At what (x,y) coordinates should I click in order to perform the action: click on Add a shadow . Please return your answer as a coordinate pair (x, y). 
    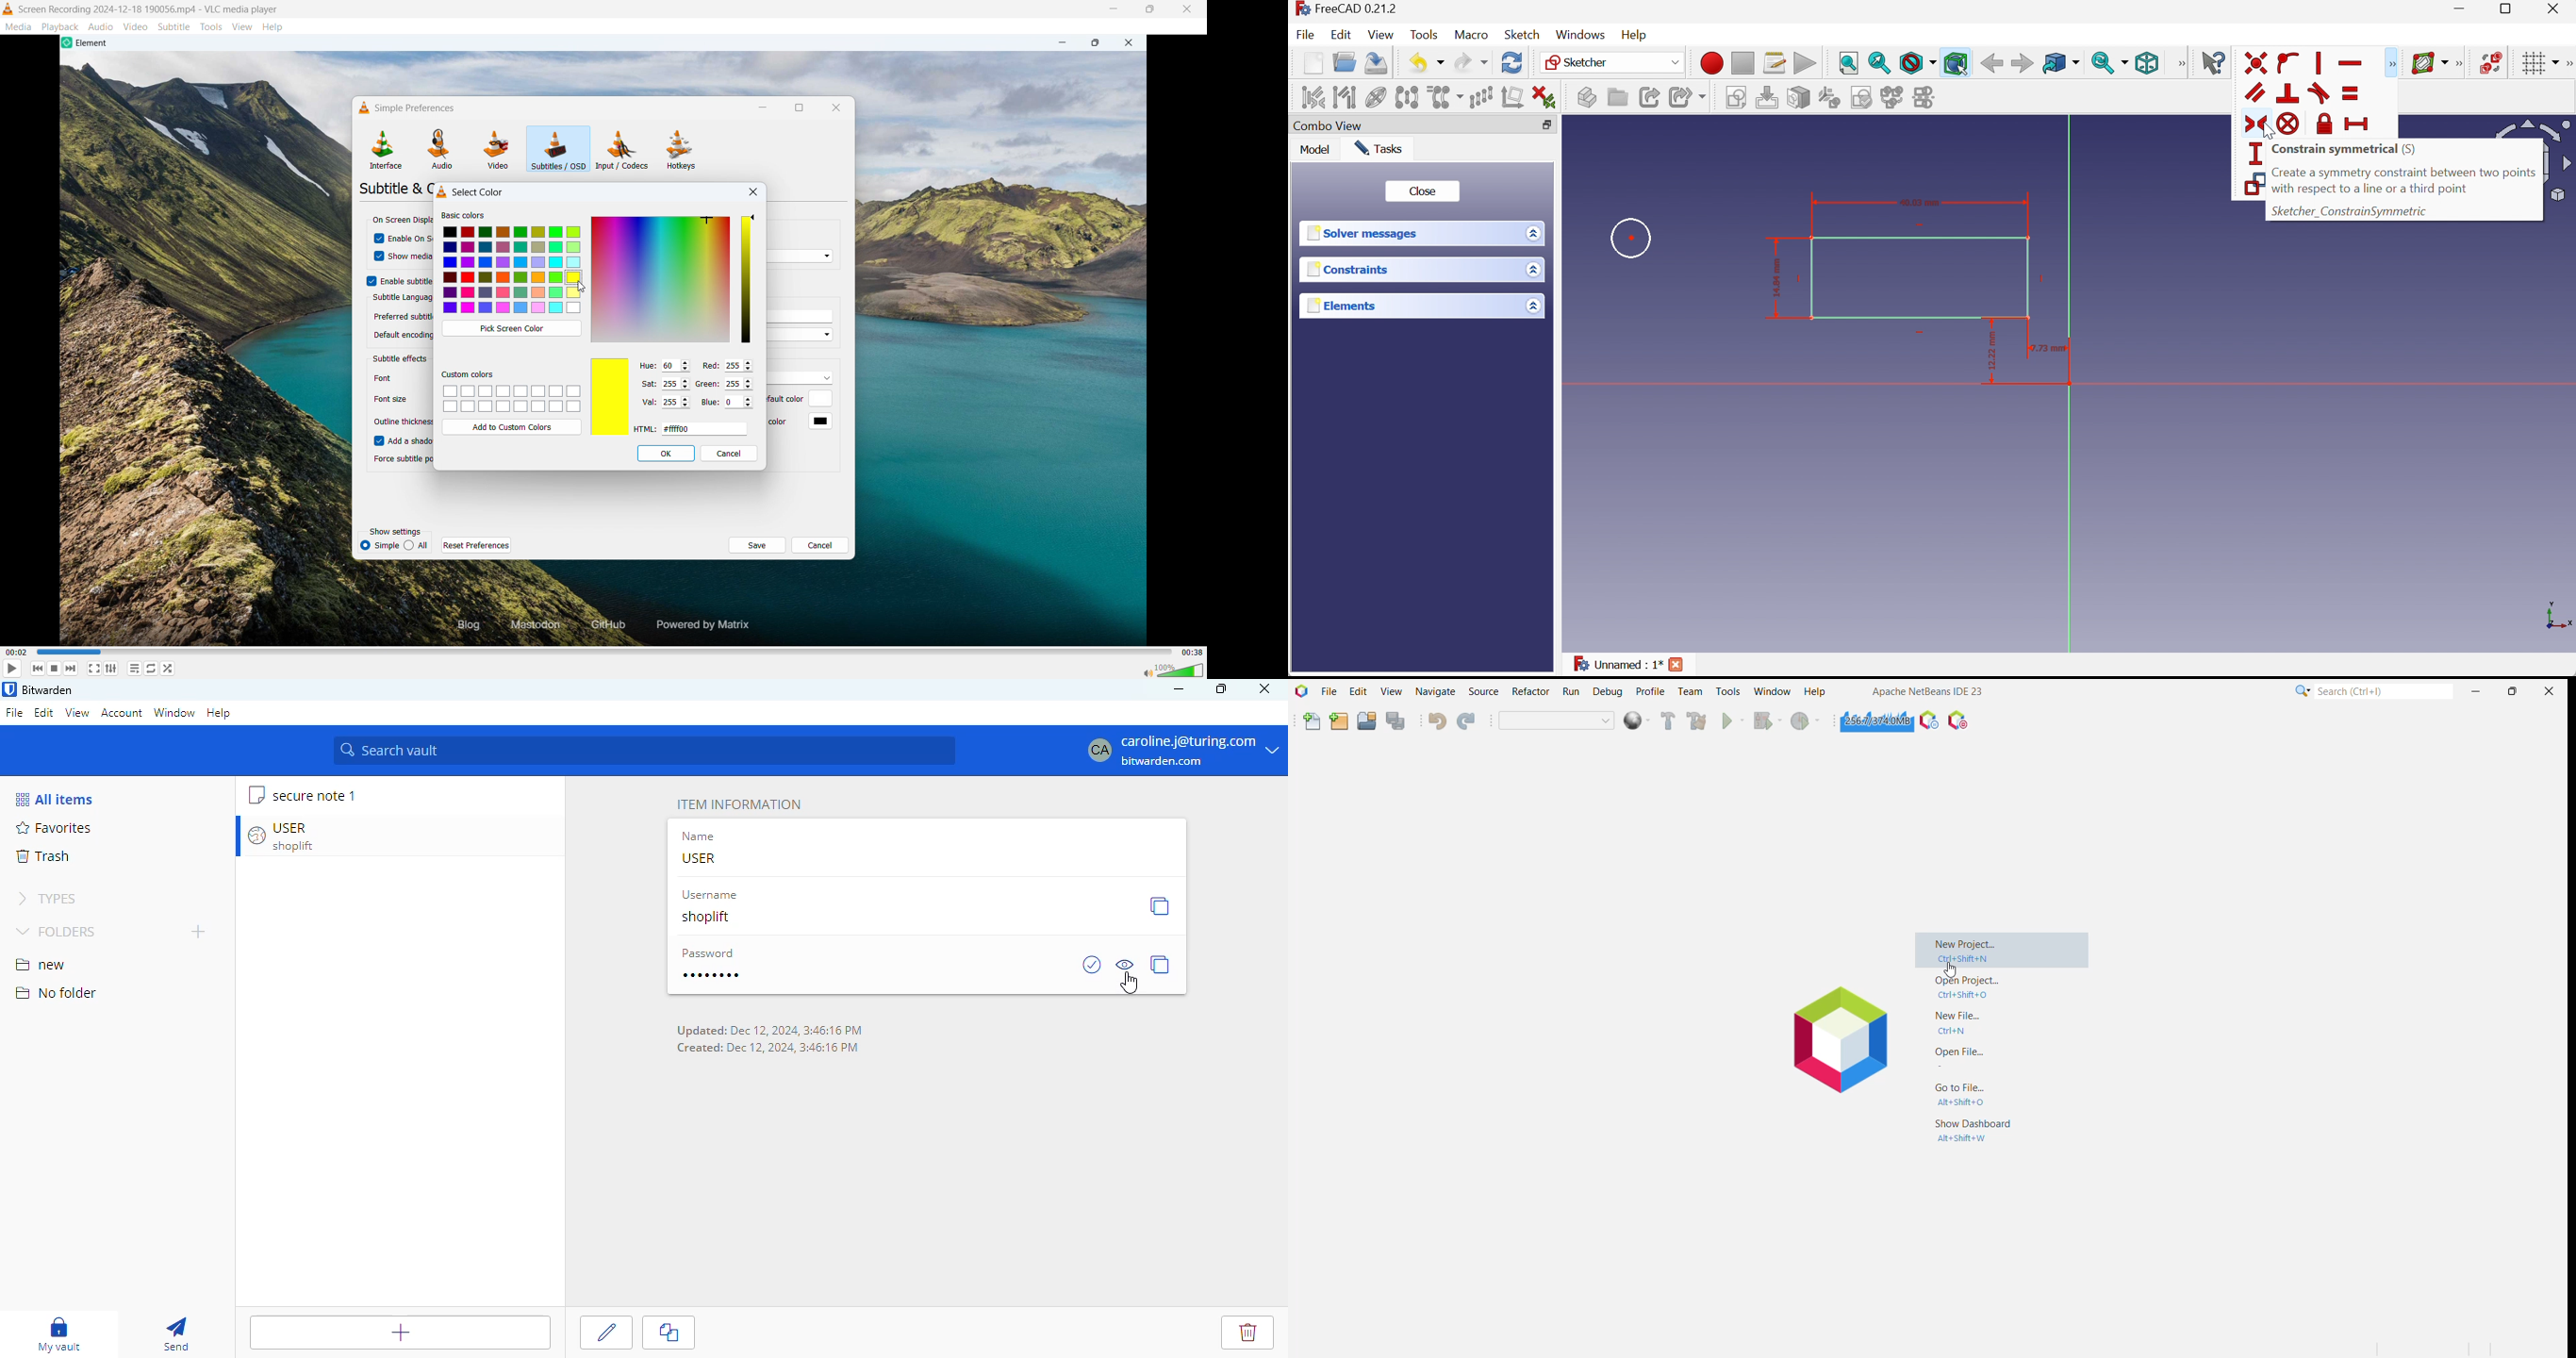
    Looking at the image, I should click on (410, 440).